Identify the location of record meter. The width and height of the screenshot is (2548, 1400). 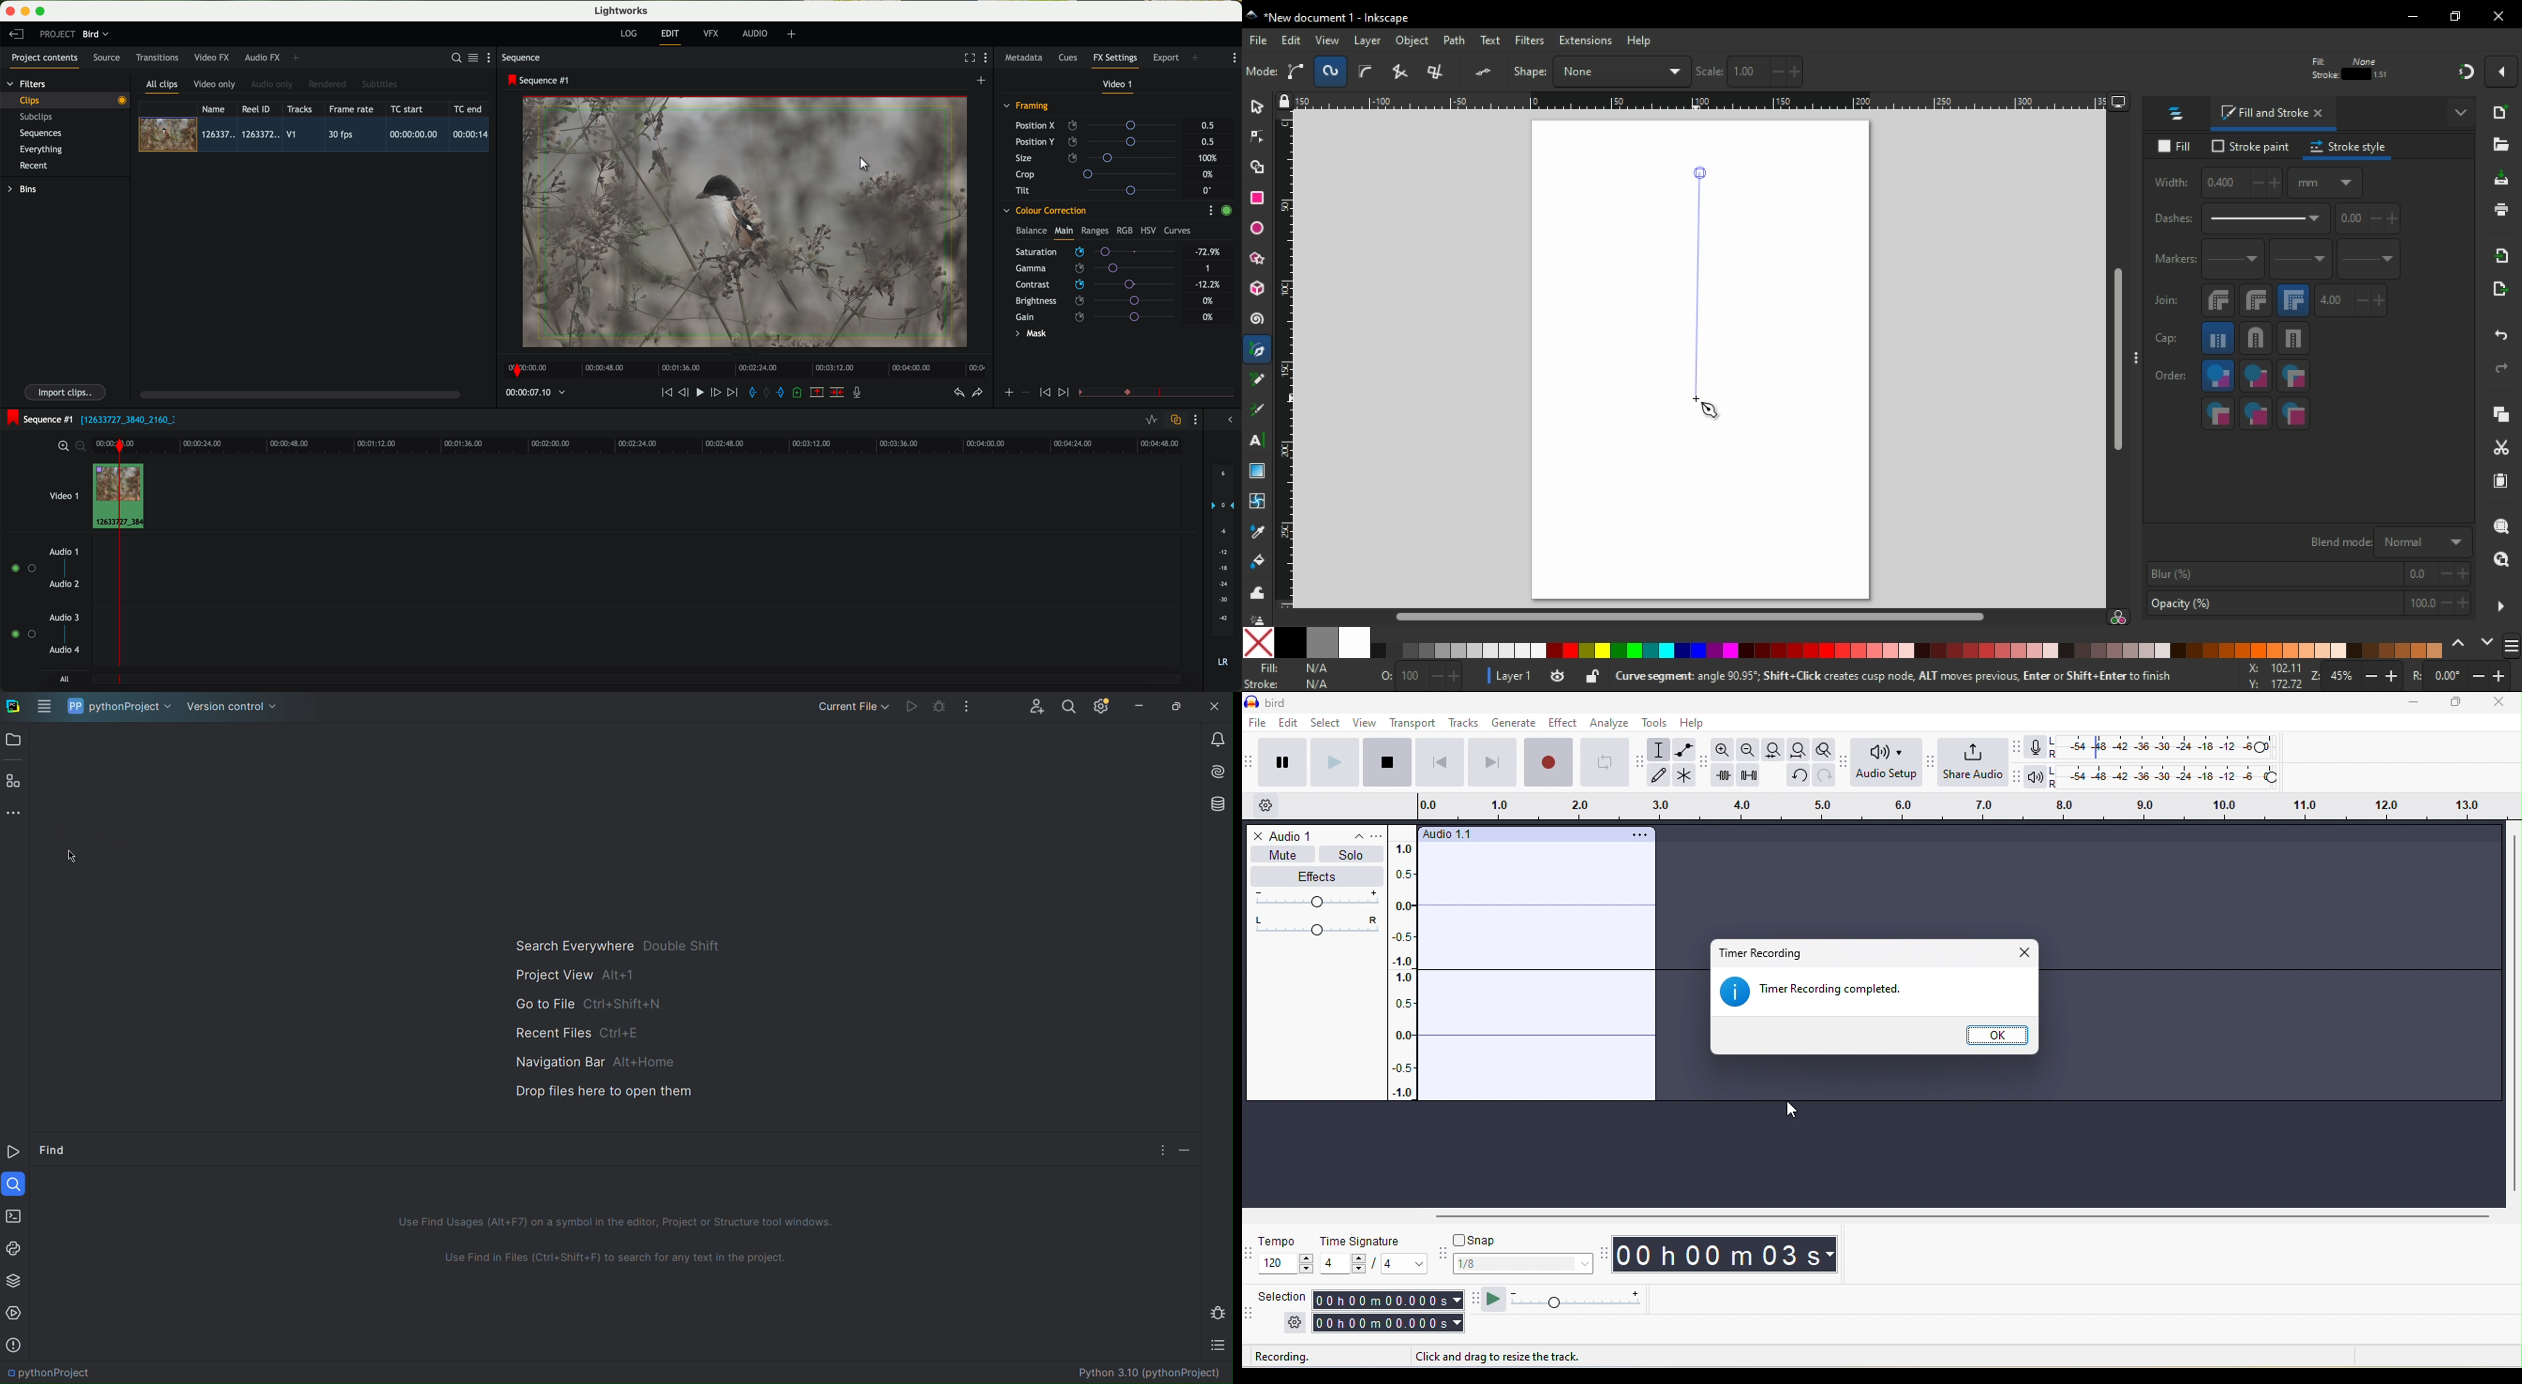
(2037, 747).